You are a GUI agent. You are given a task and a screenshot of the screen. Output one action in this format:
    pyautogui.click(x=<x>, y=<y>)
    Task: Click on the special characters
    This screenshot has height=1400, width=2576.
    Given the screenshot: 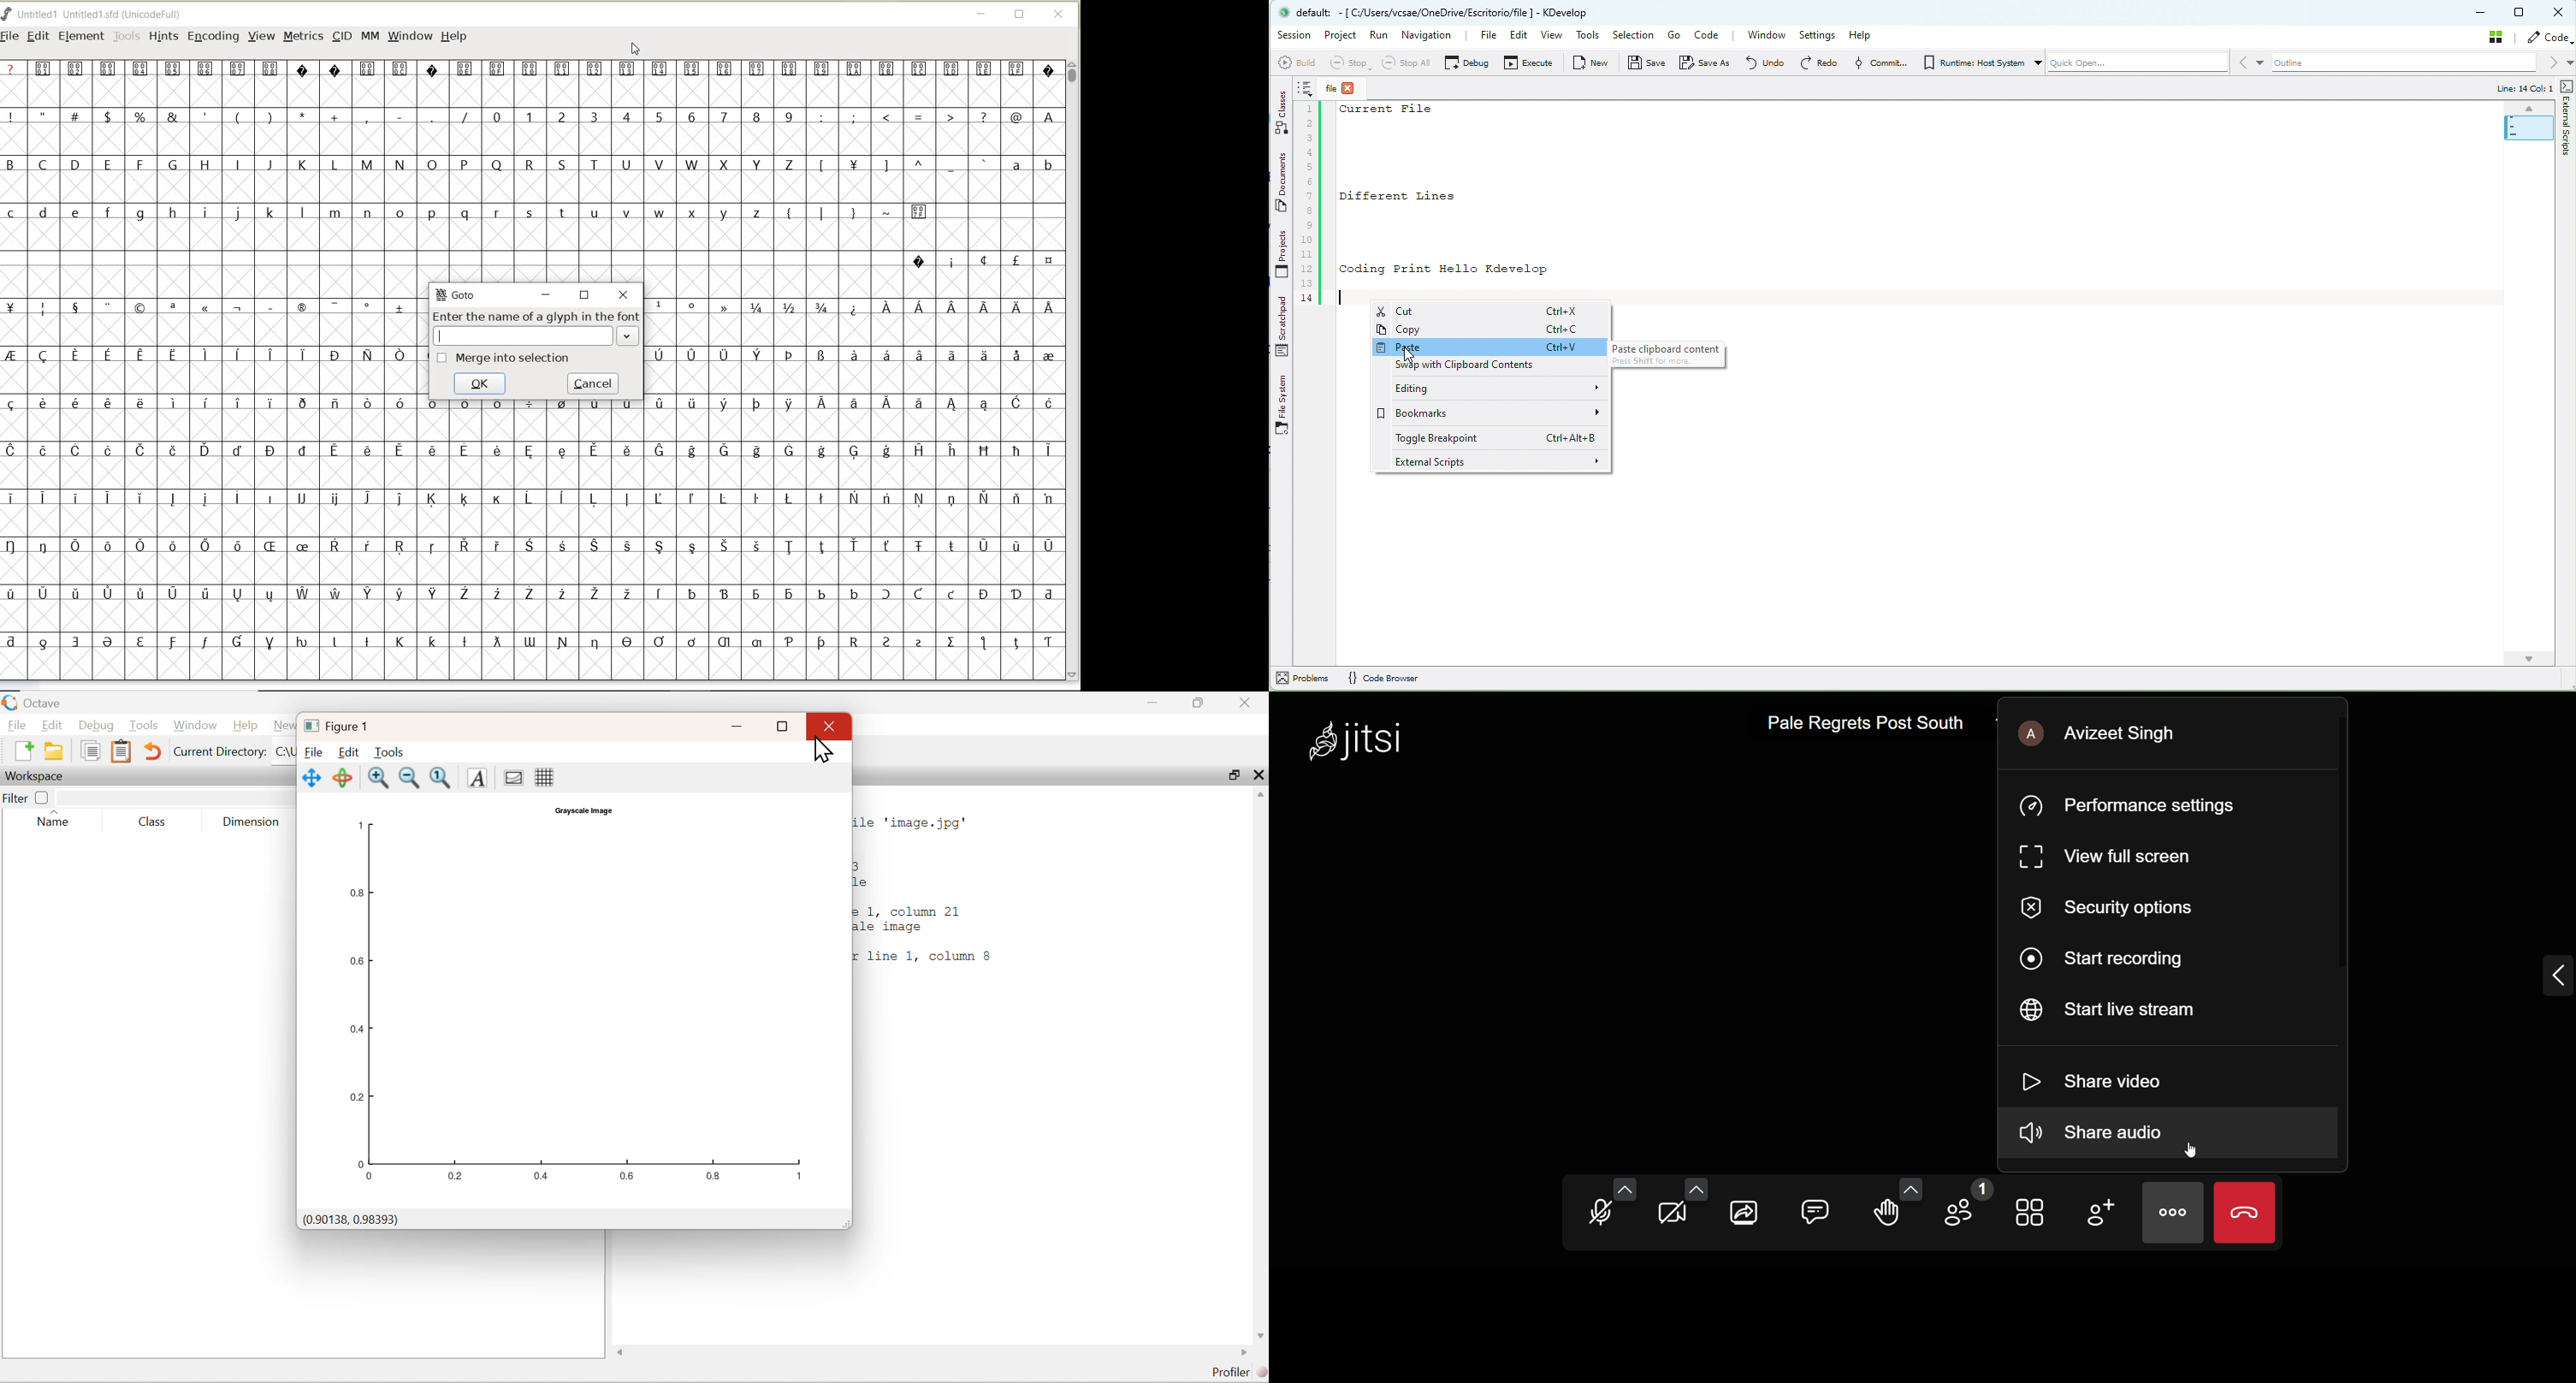 What is the action you would take?
    pyautogui.click(x=850, y=347)
    